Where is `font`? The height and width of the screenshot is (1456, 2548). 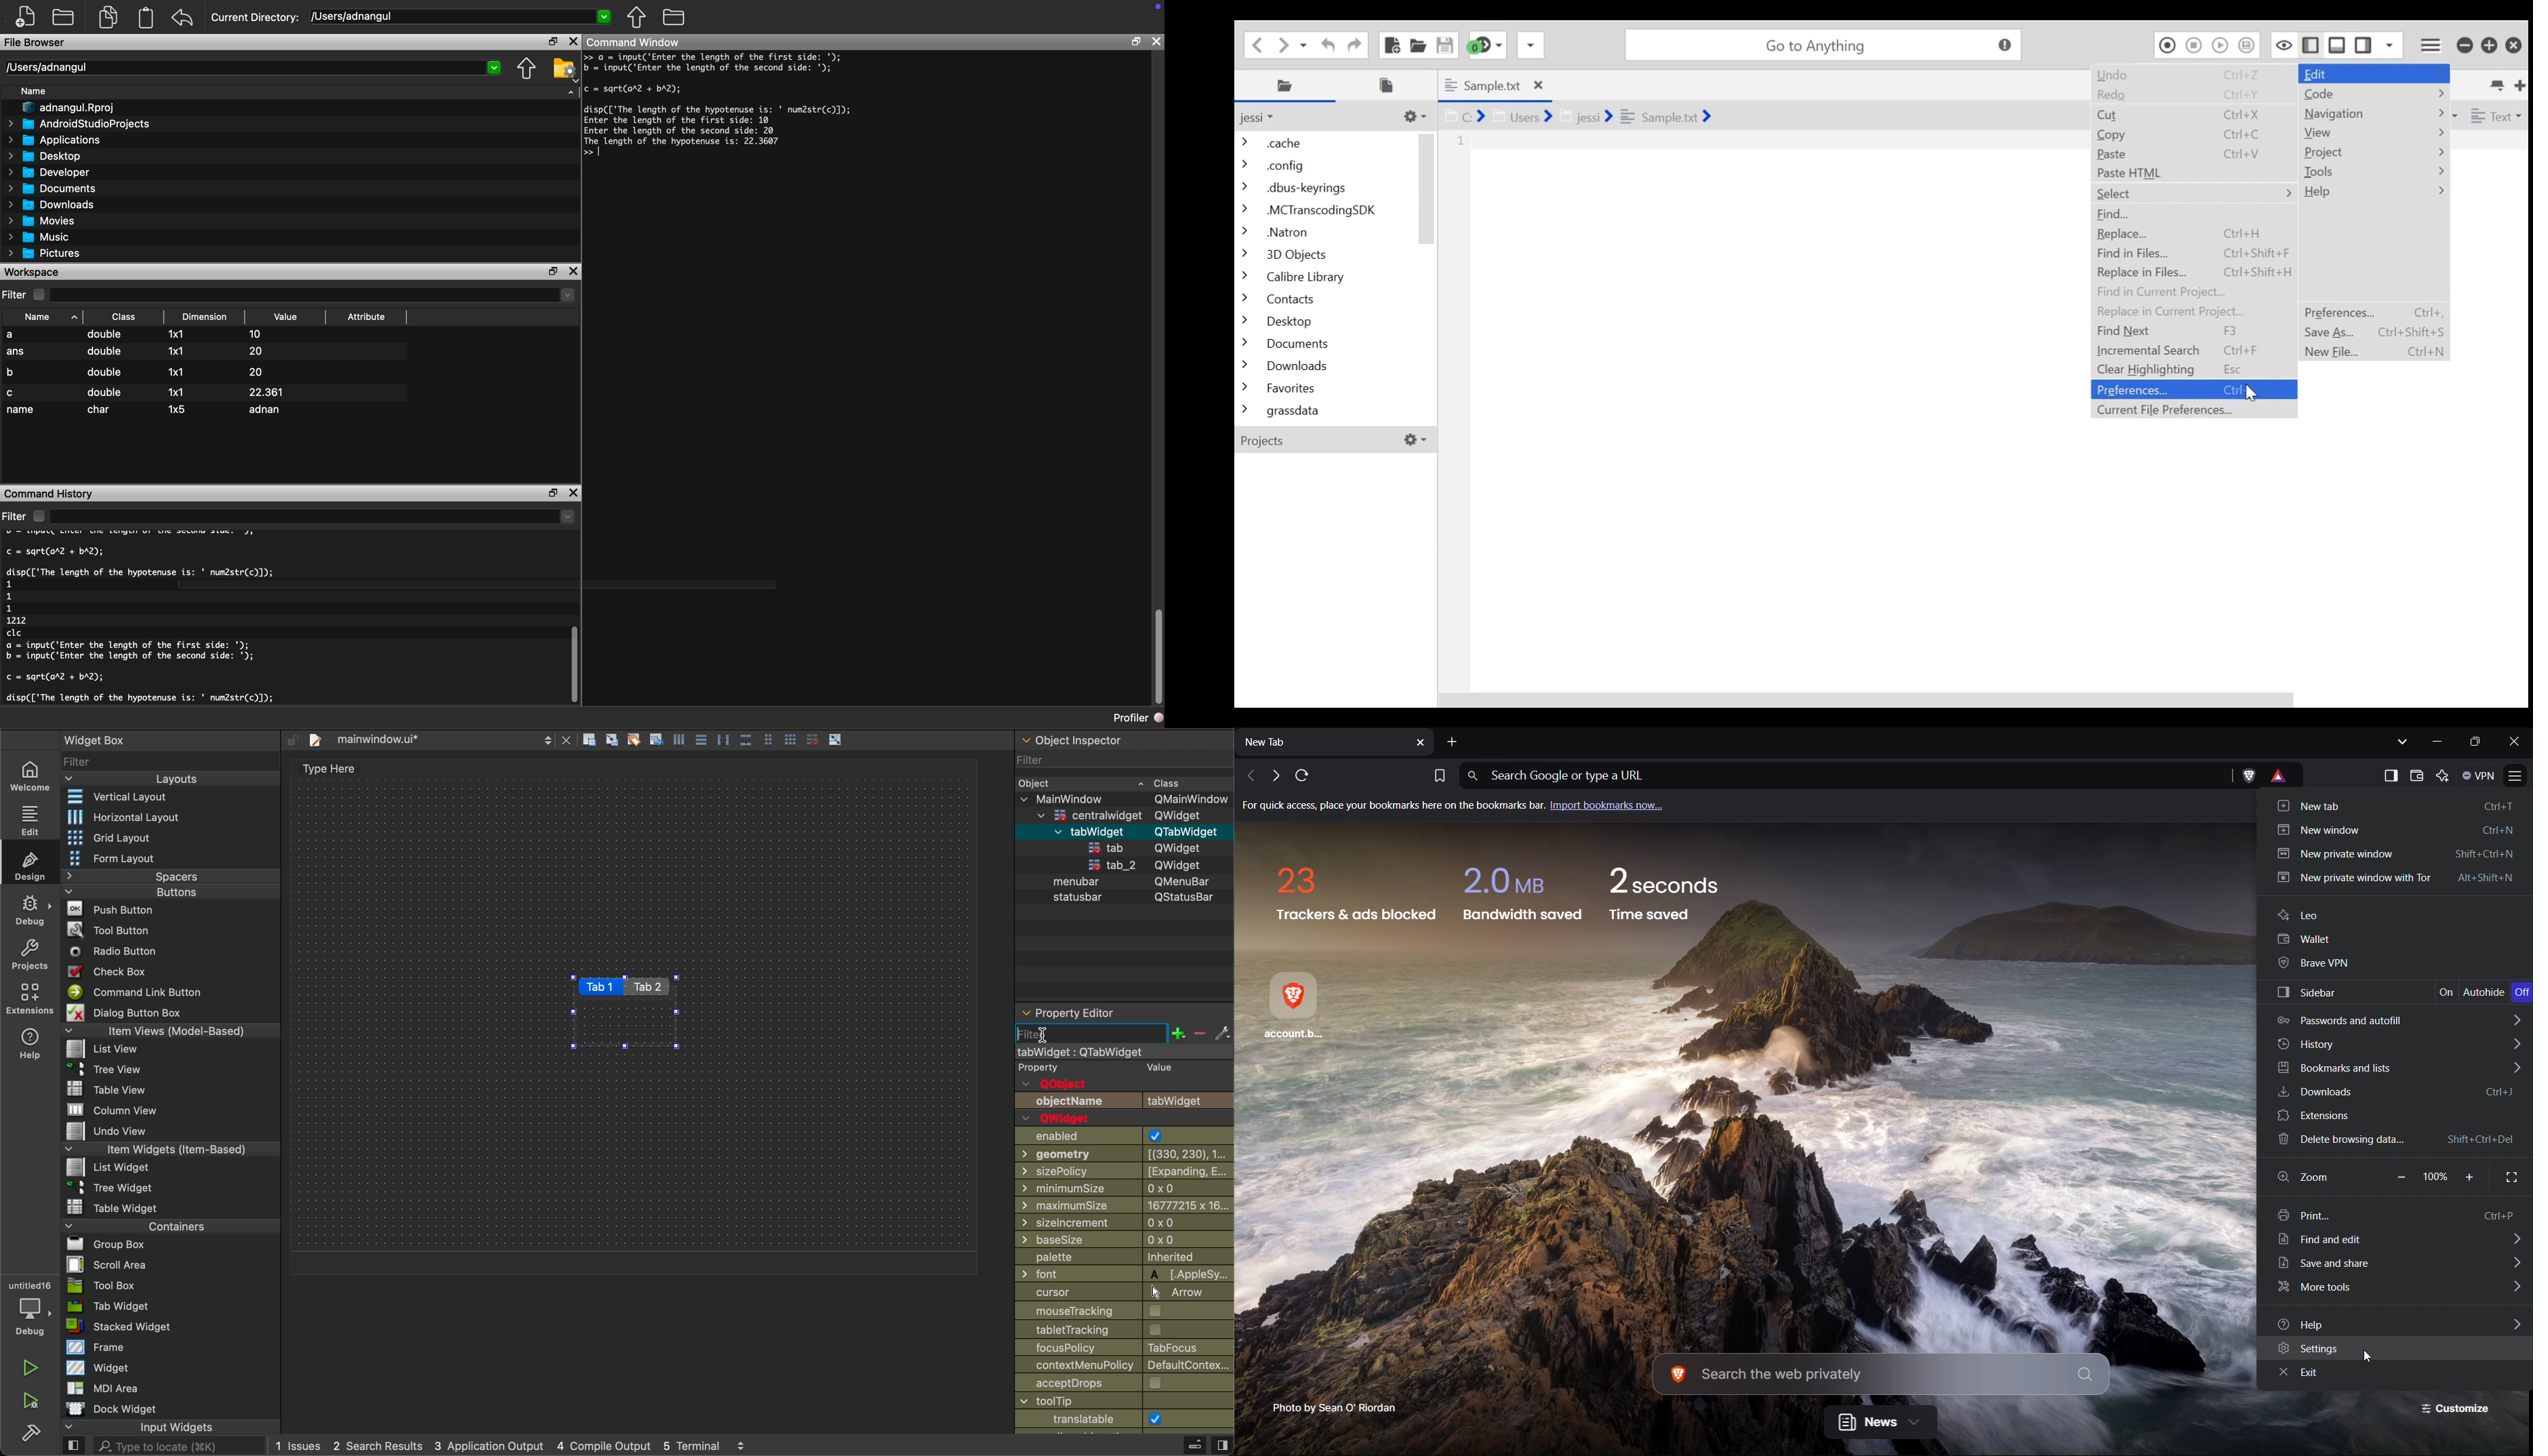 font is located at coordinates (1124, 1274).